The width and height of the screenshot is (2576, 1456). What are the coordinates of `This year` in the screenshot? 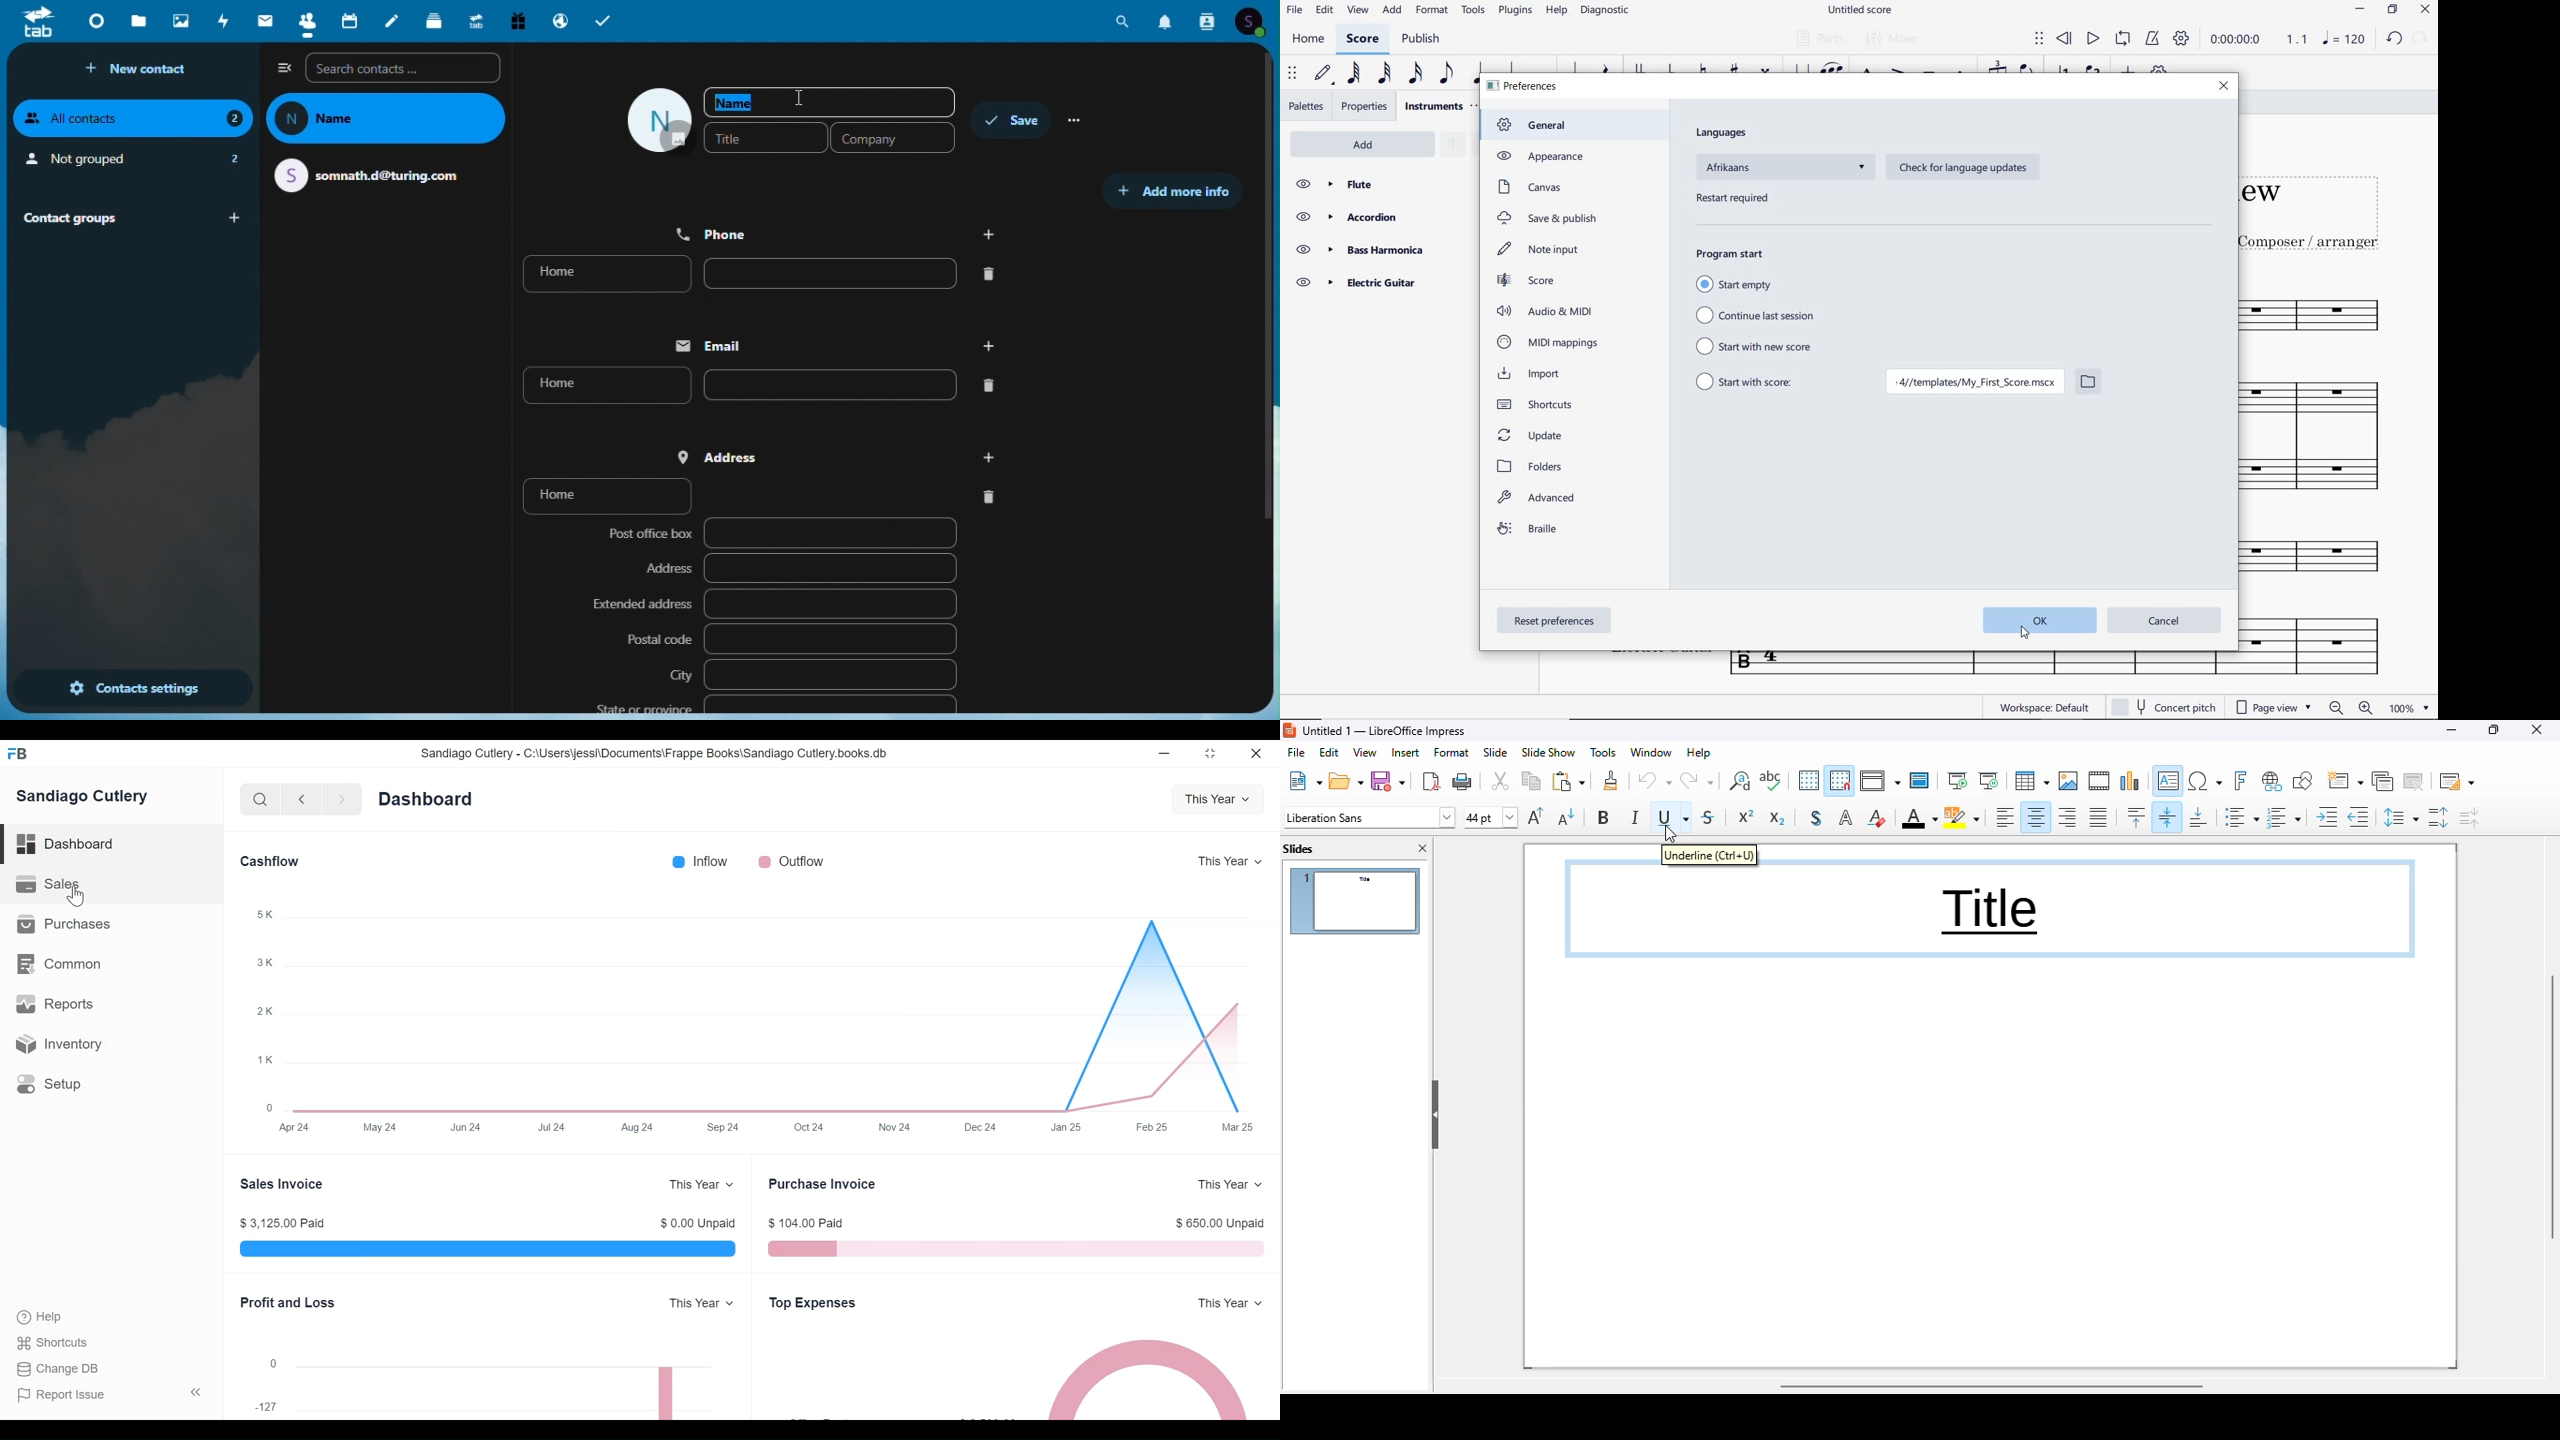 It's located at (1229, 1302).